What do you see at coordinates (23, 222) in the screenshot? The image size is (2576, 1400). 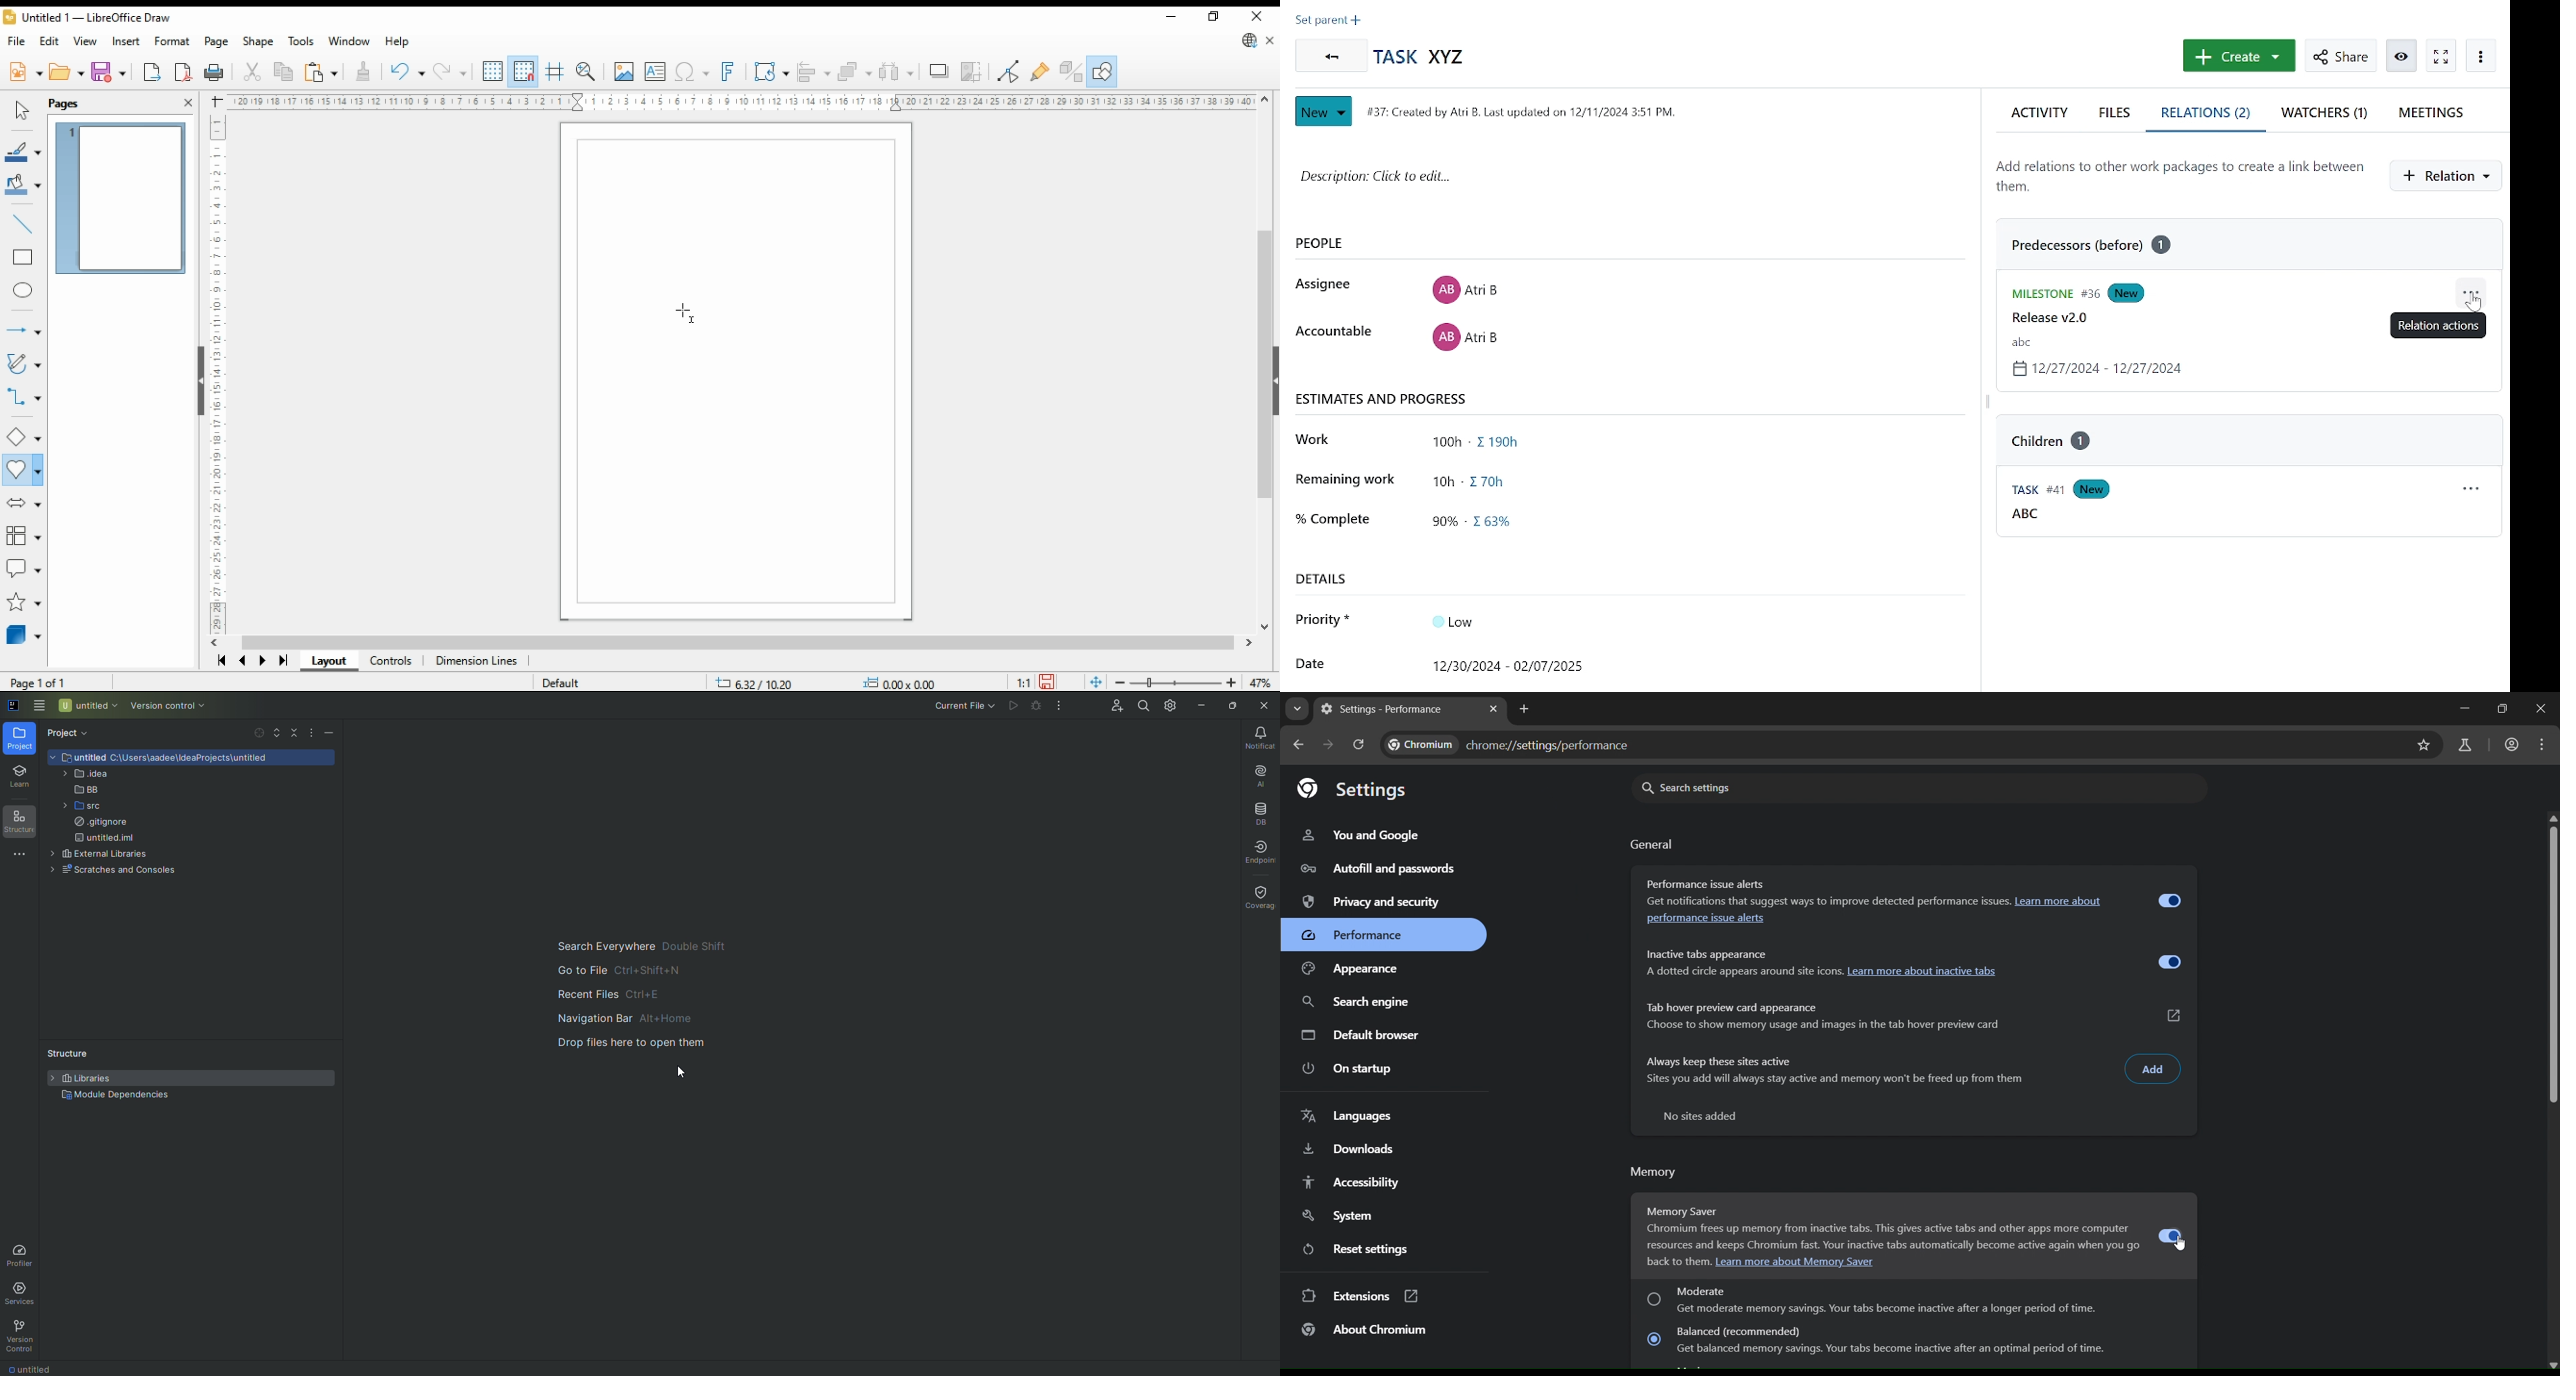 I see `insert line` at bounding box center [23, 222].